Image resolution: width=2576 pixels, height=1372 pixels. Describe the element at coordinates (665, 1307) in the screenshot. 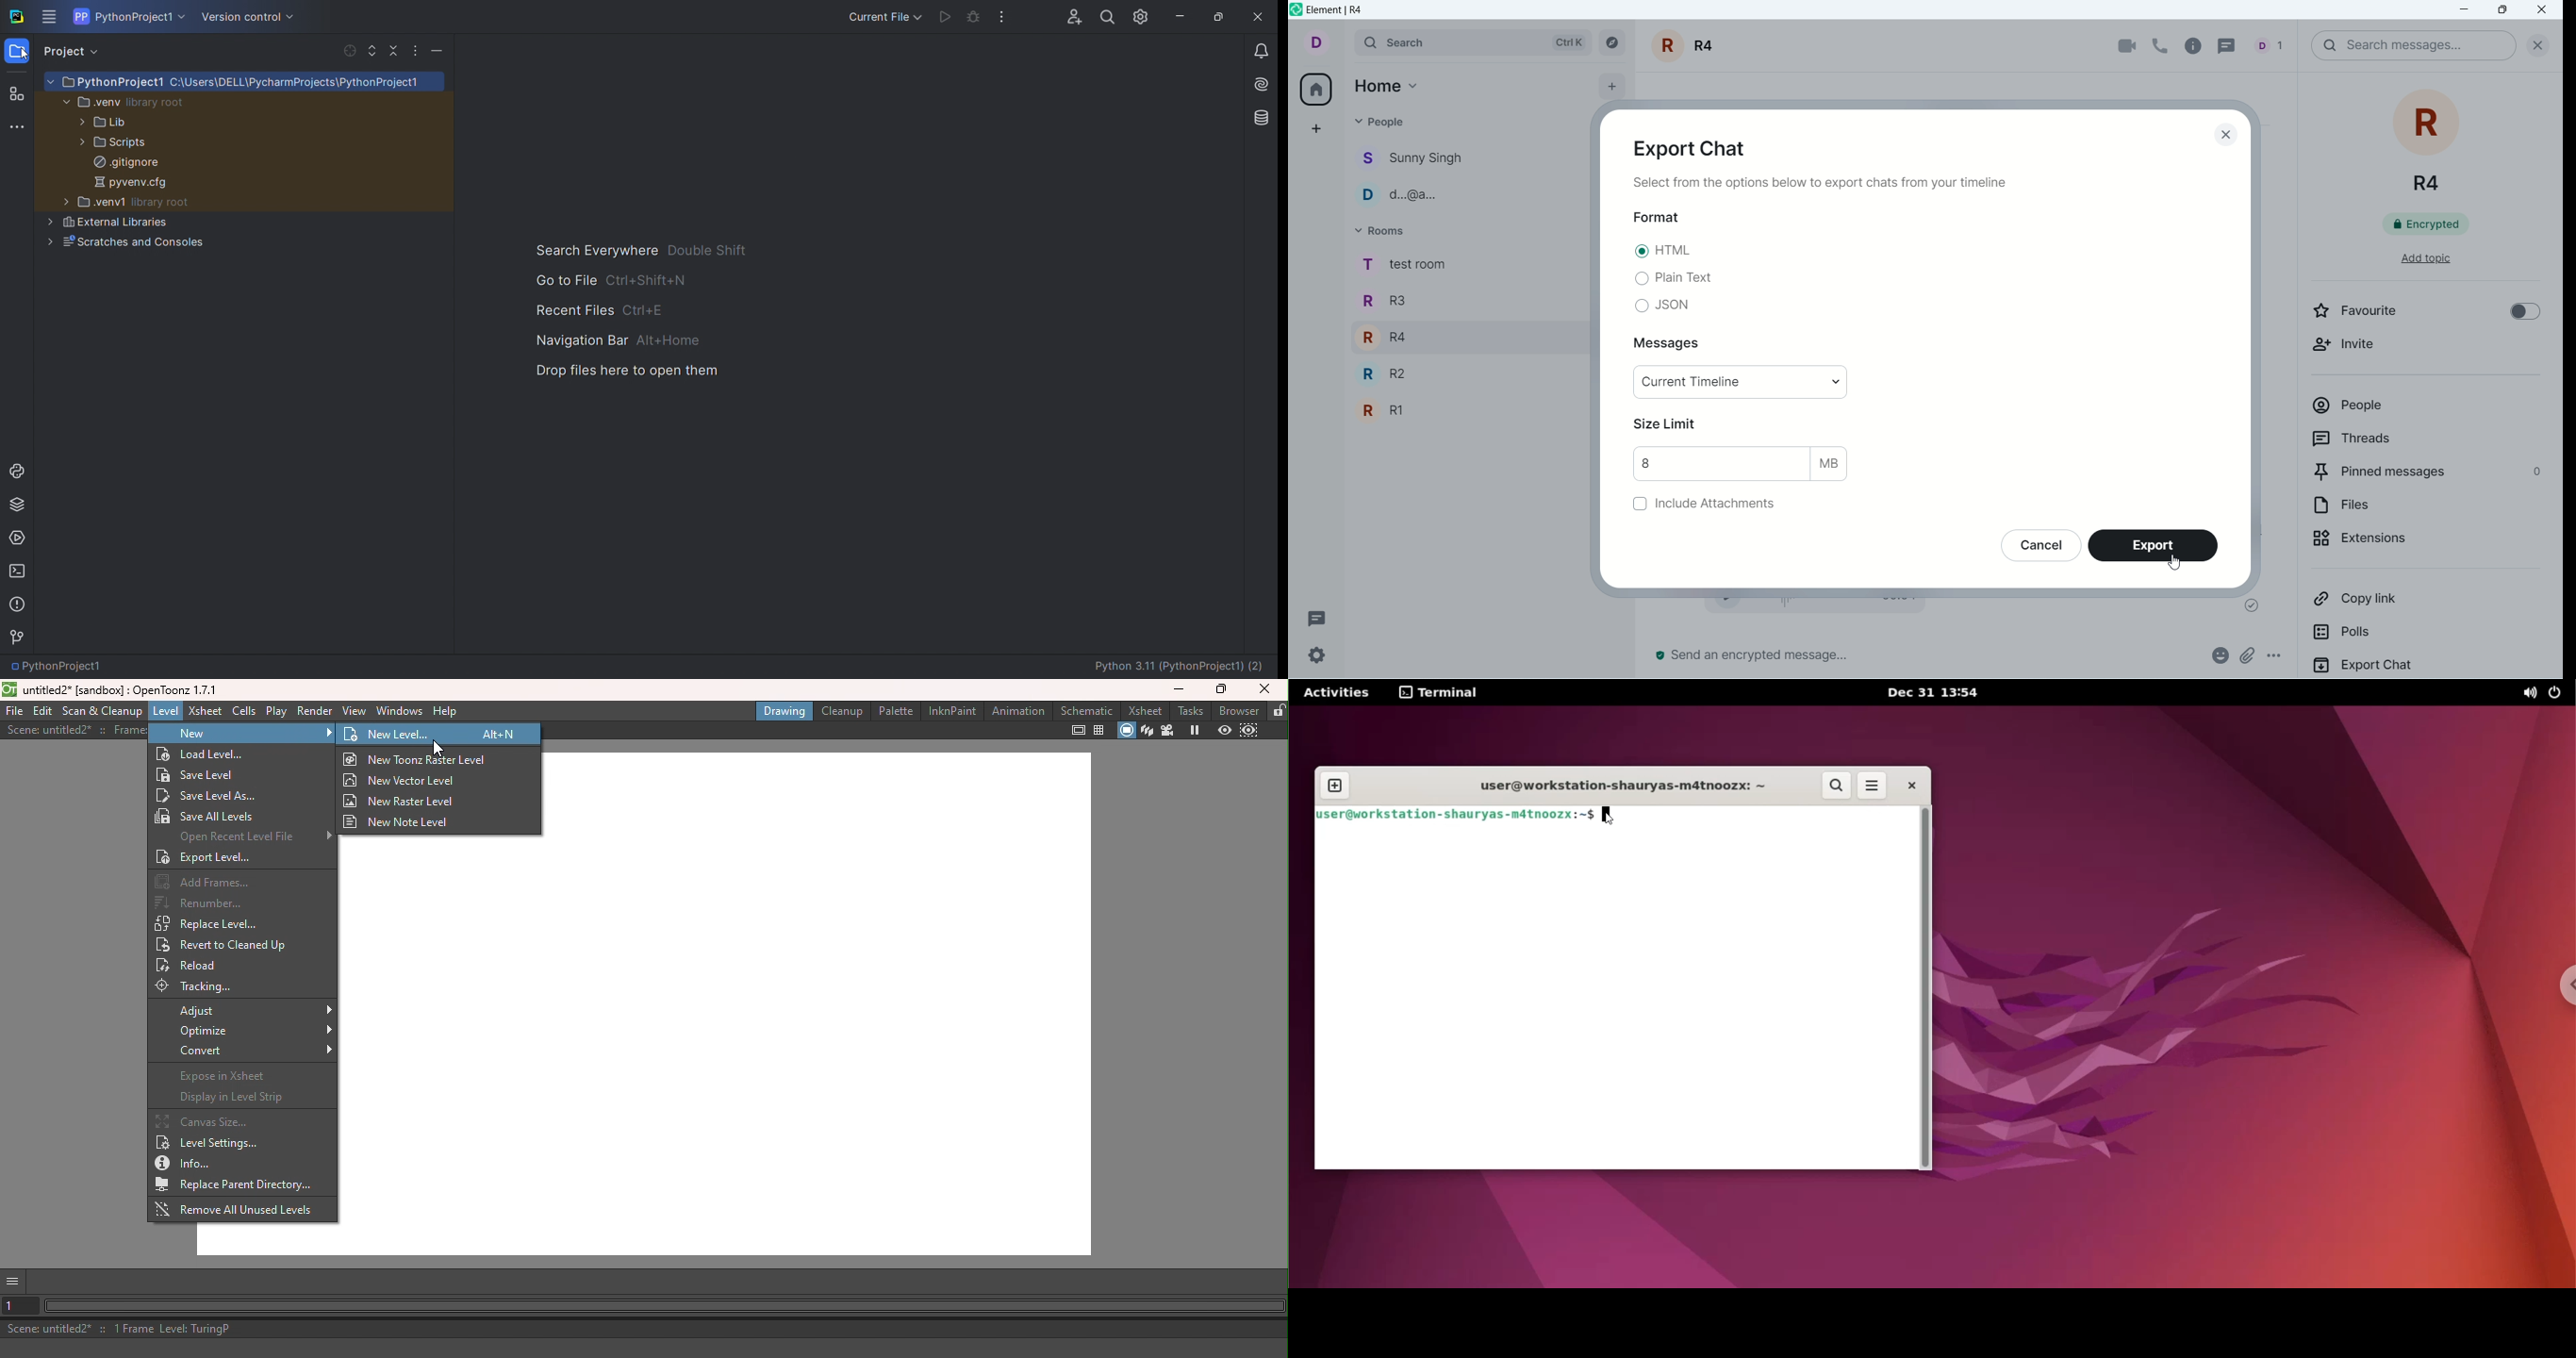

I see `Horizontal scroll bar` at that location.